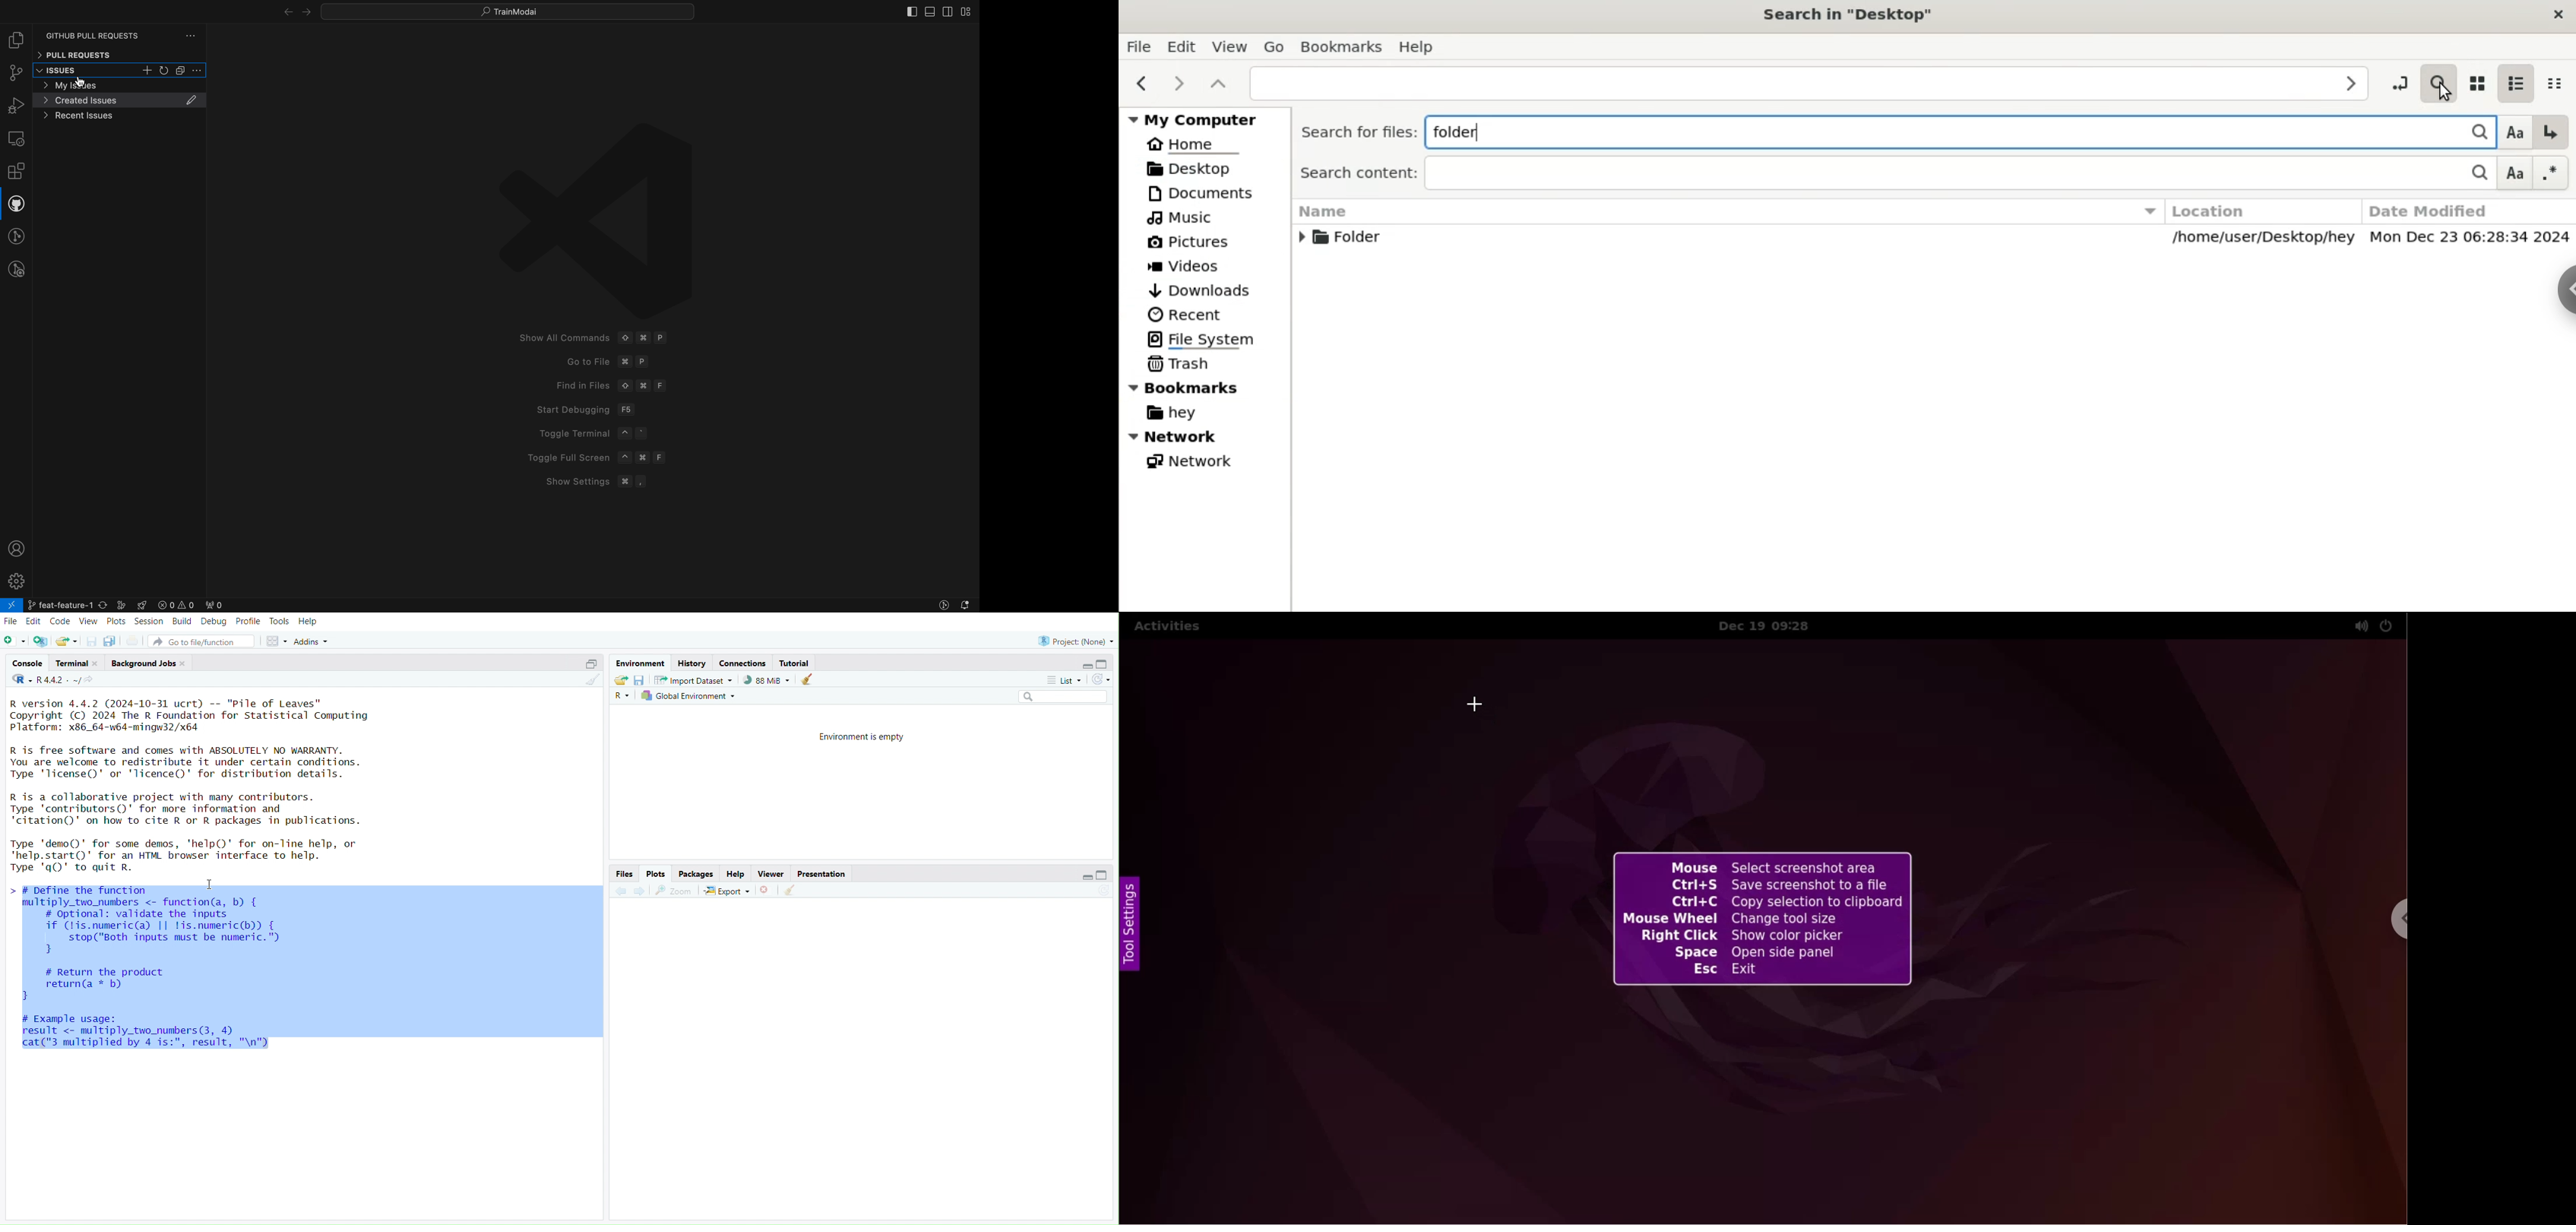 This screenshot has width=2576, height=1232. Describe the element at coordinates (59, 681) in the screenshot. I see `R 4.4.2~/` at that location.